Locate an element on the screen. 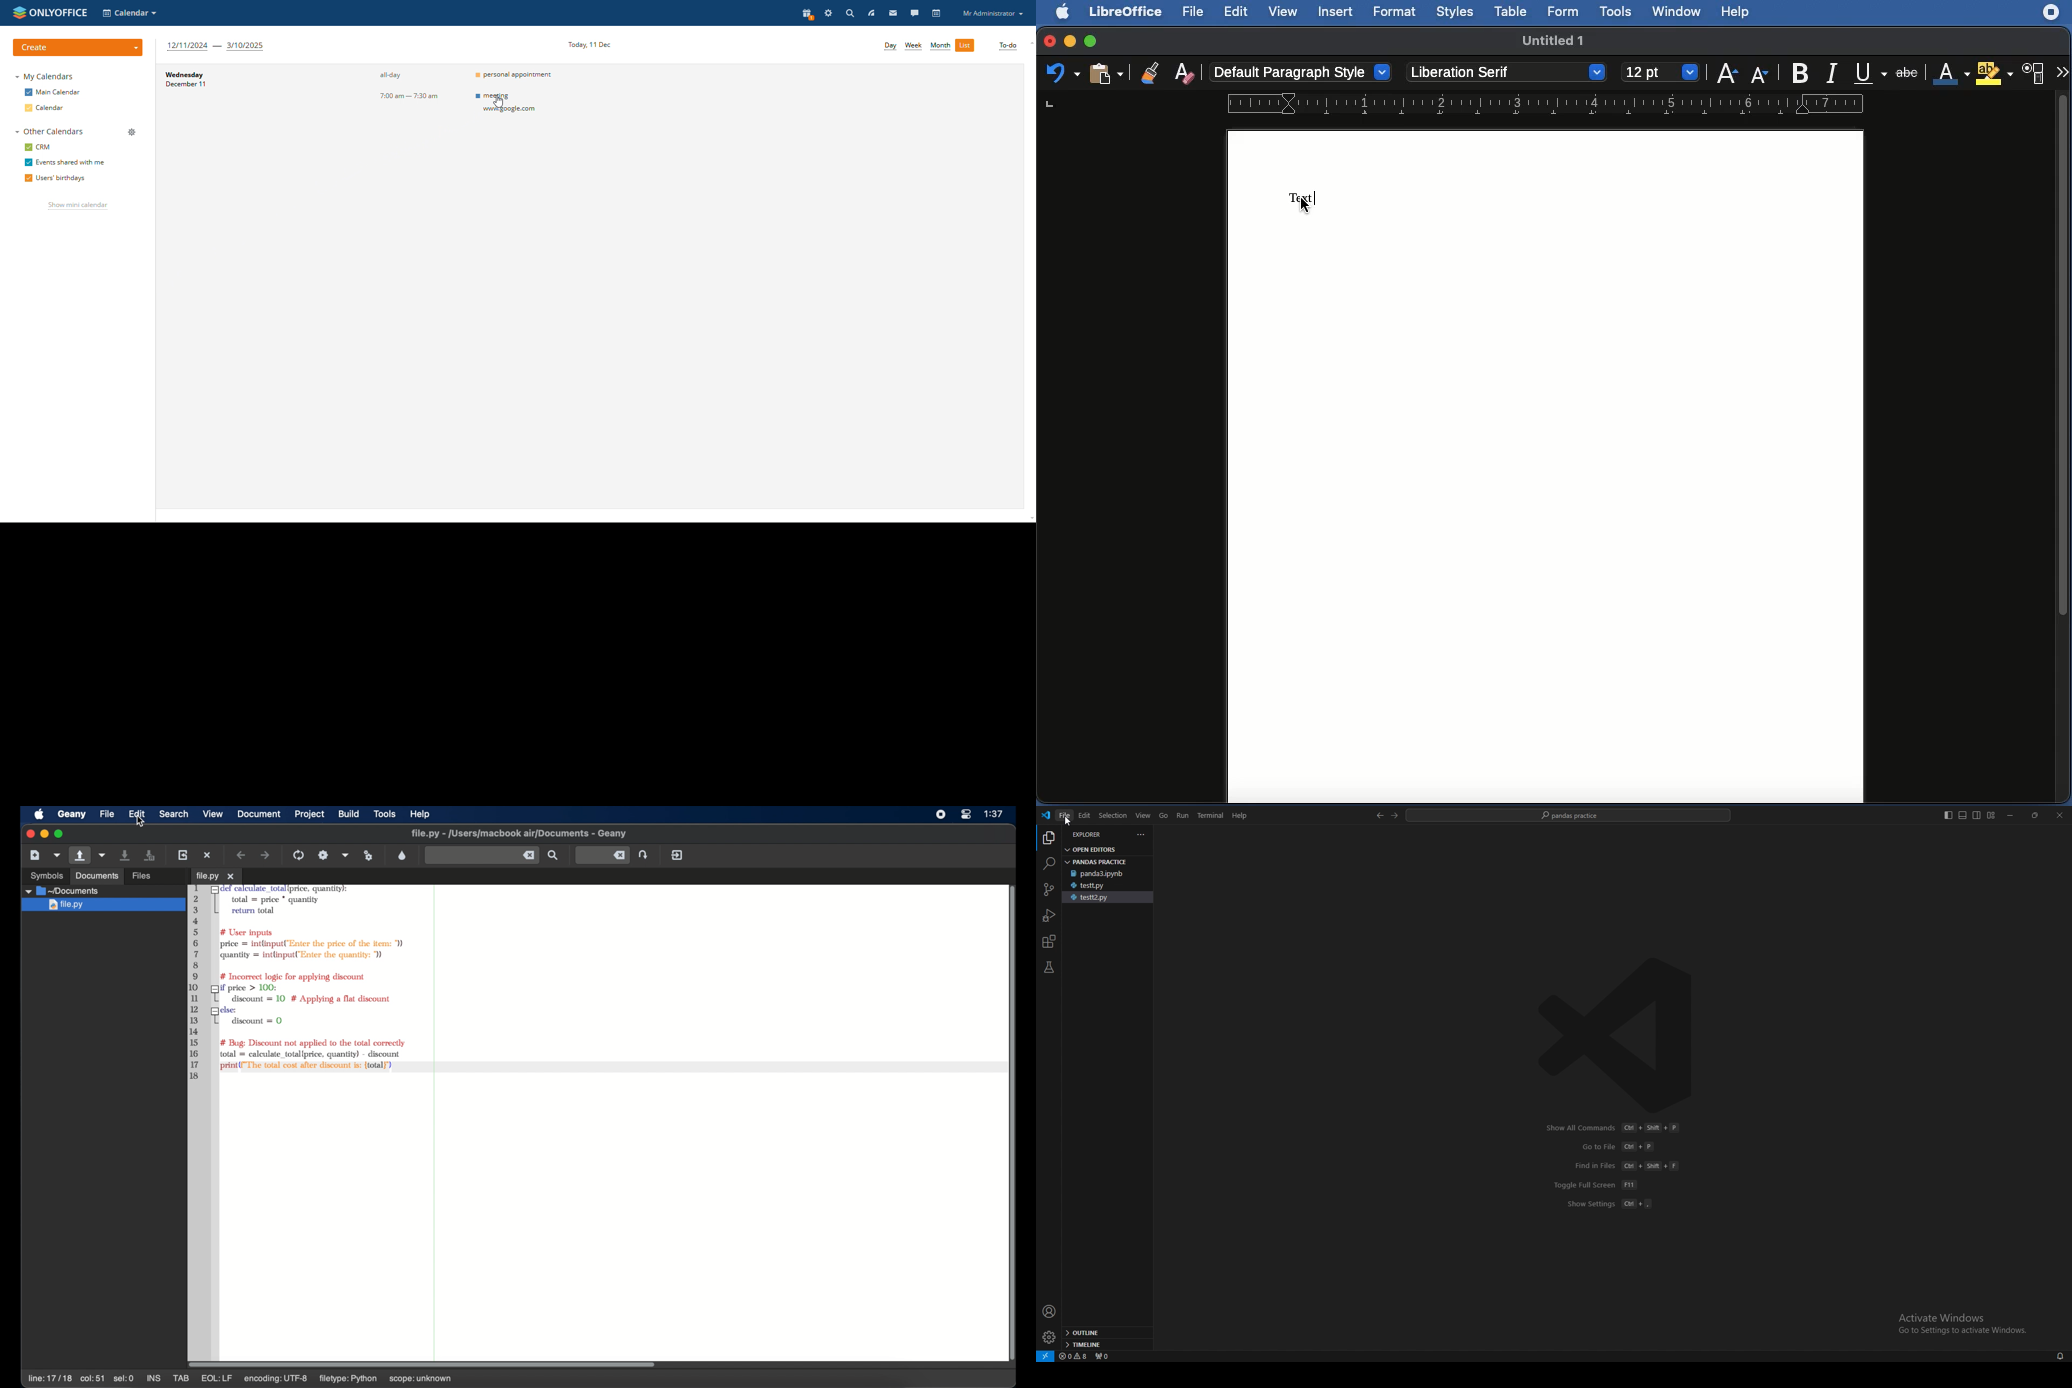  jump to the entered line number is located at coordinates (644, 855).